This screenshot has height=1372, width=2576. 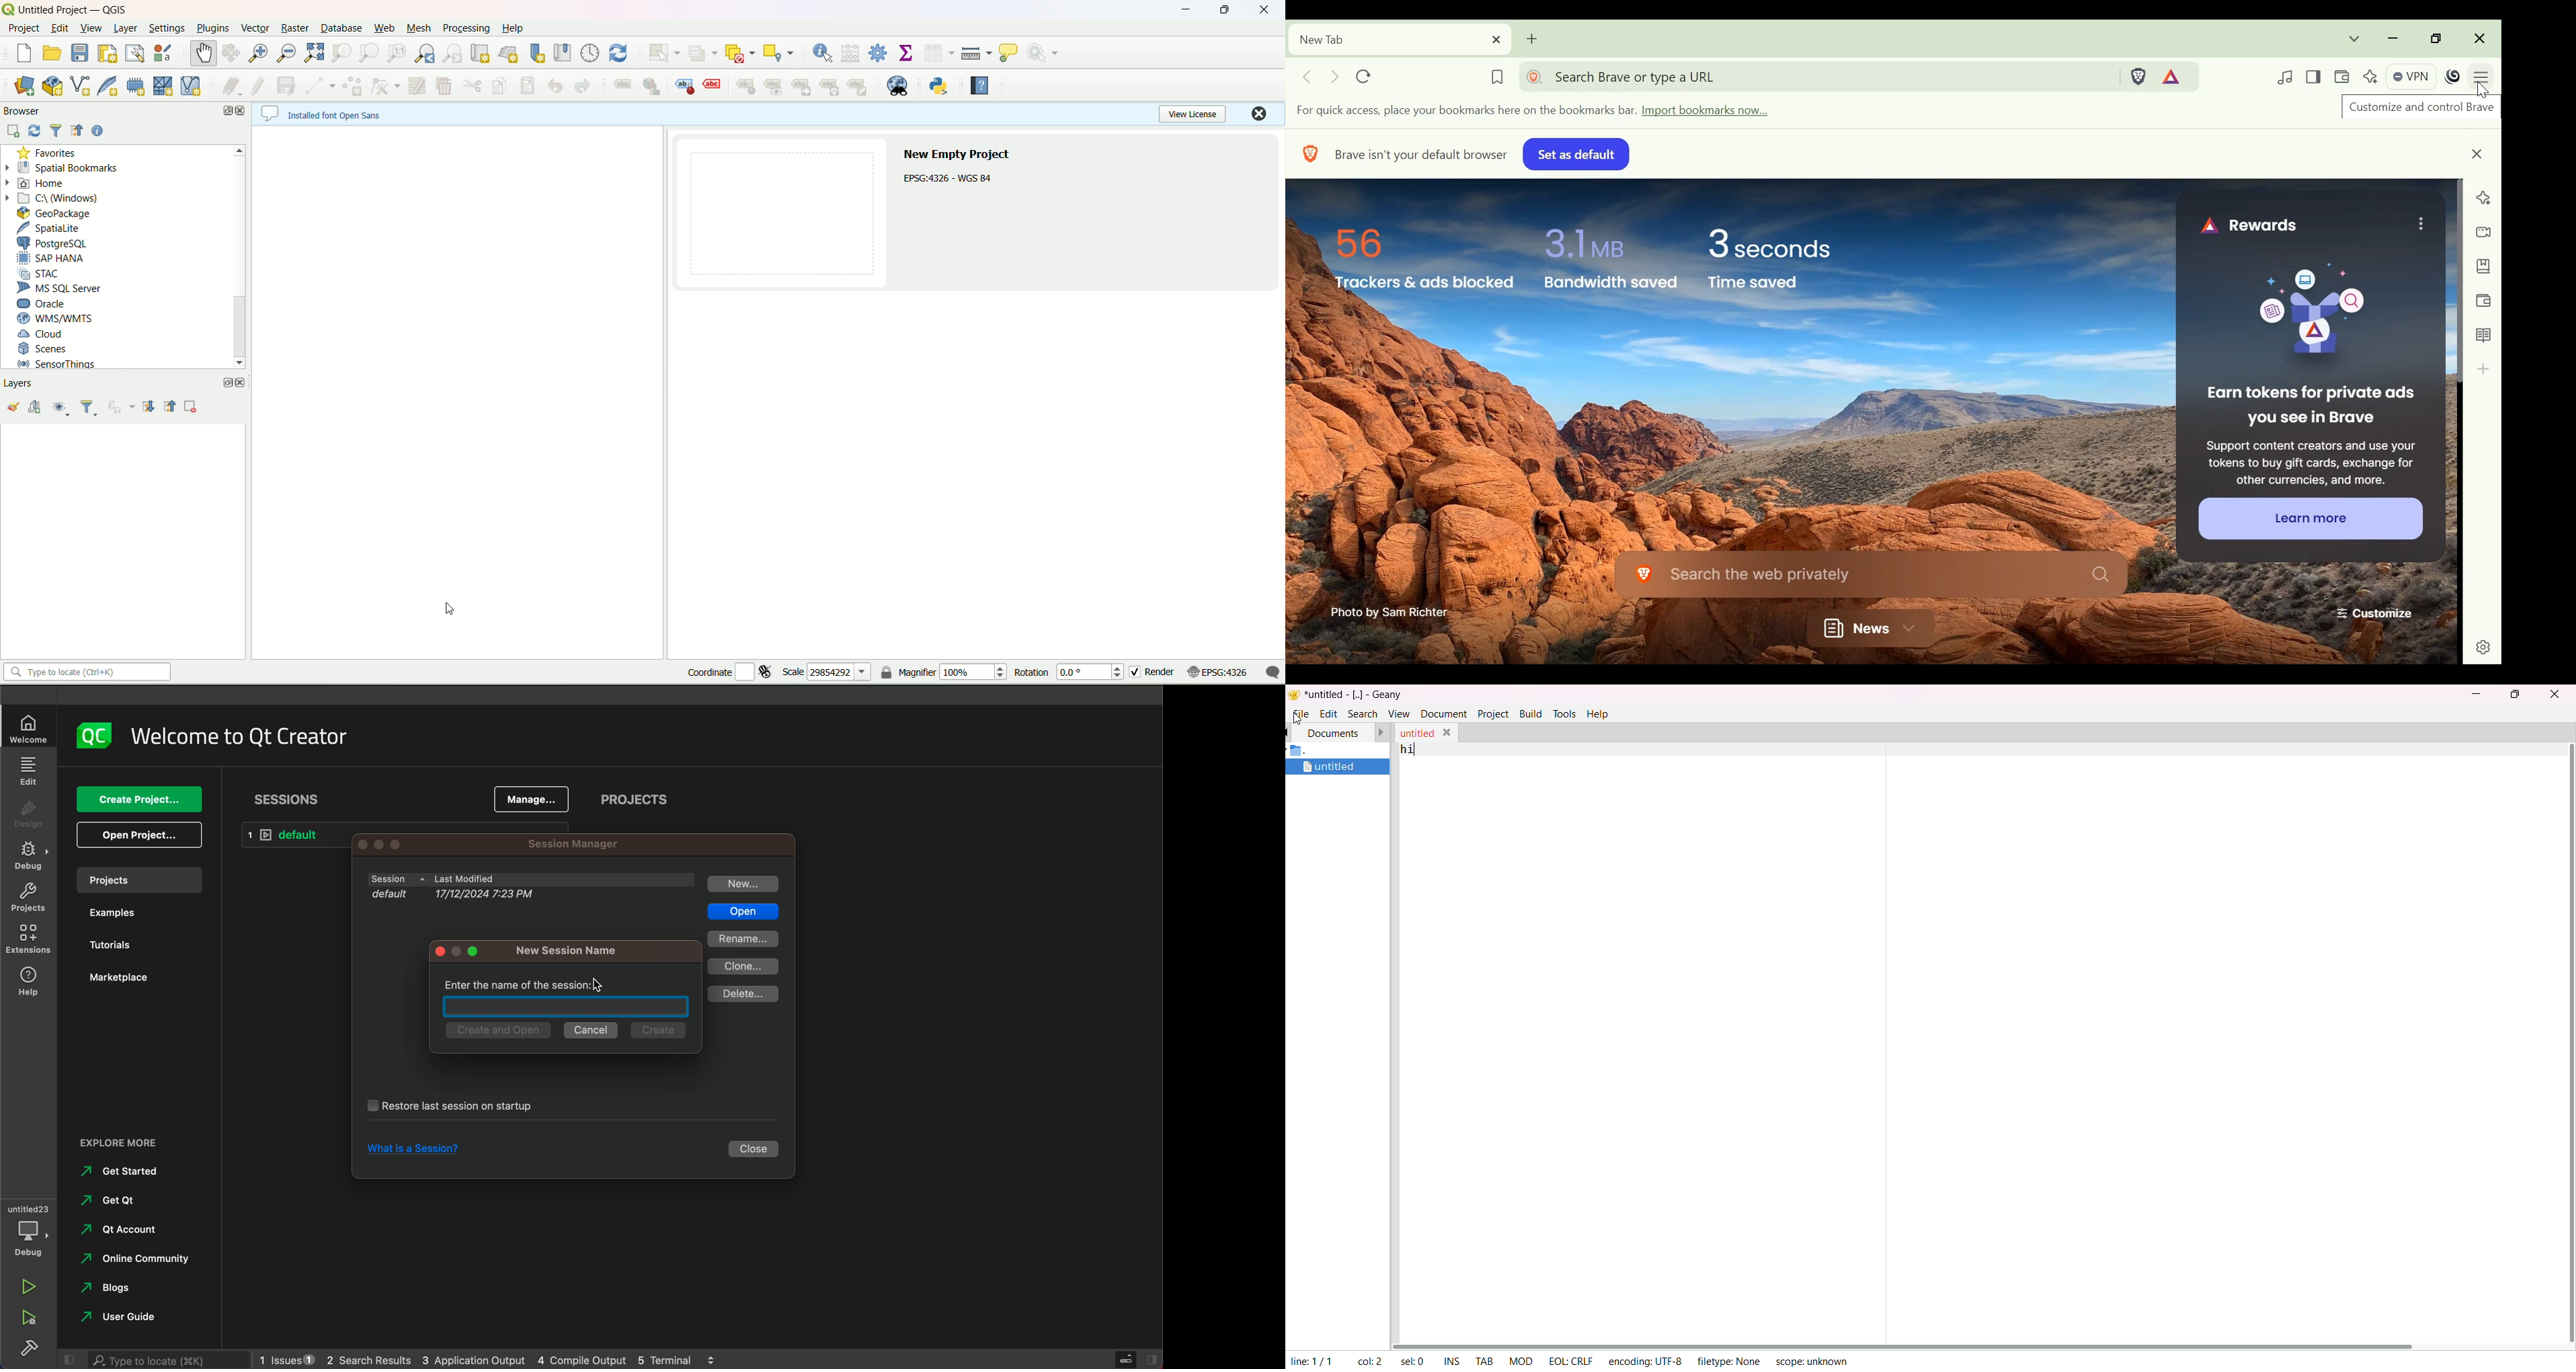 I want to click on highlight pinned labels, diagrams and callouts, so click(x=682, y=84).